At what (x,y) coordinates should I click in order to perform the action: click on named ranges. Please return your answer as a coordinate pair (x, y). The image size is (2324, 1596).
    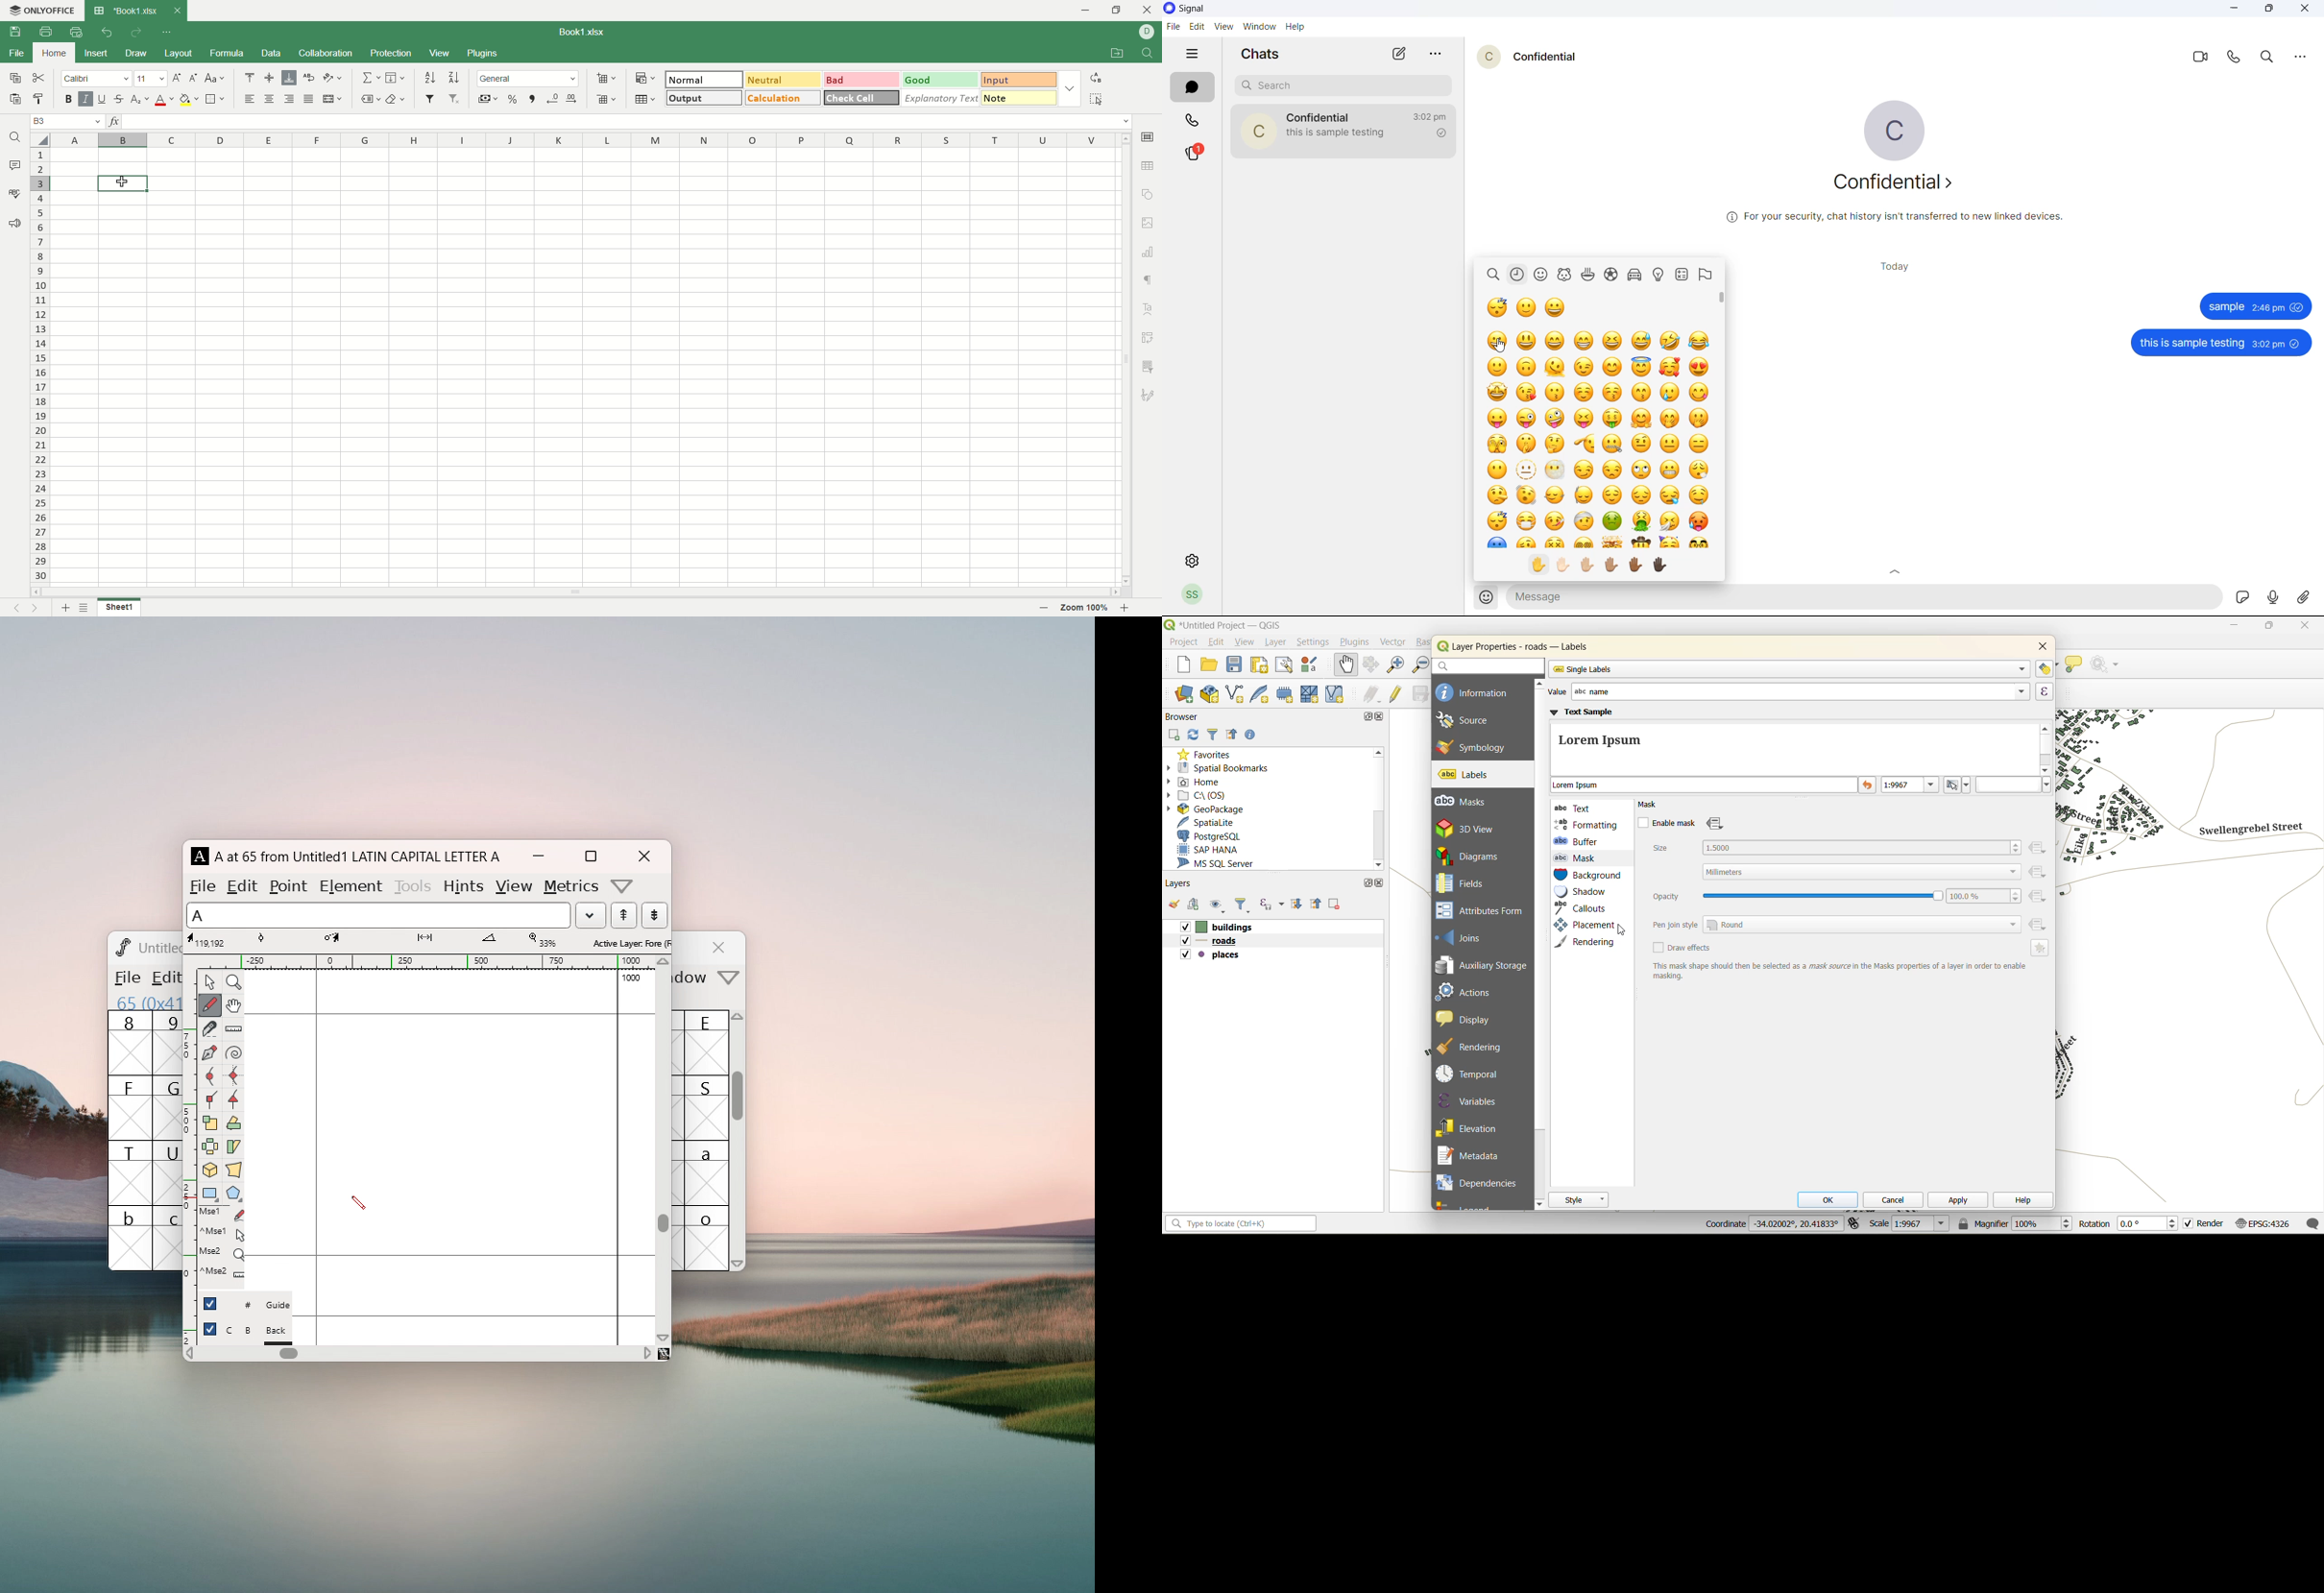
    Looking at the image, I should click on (369, 99).